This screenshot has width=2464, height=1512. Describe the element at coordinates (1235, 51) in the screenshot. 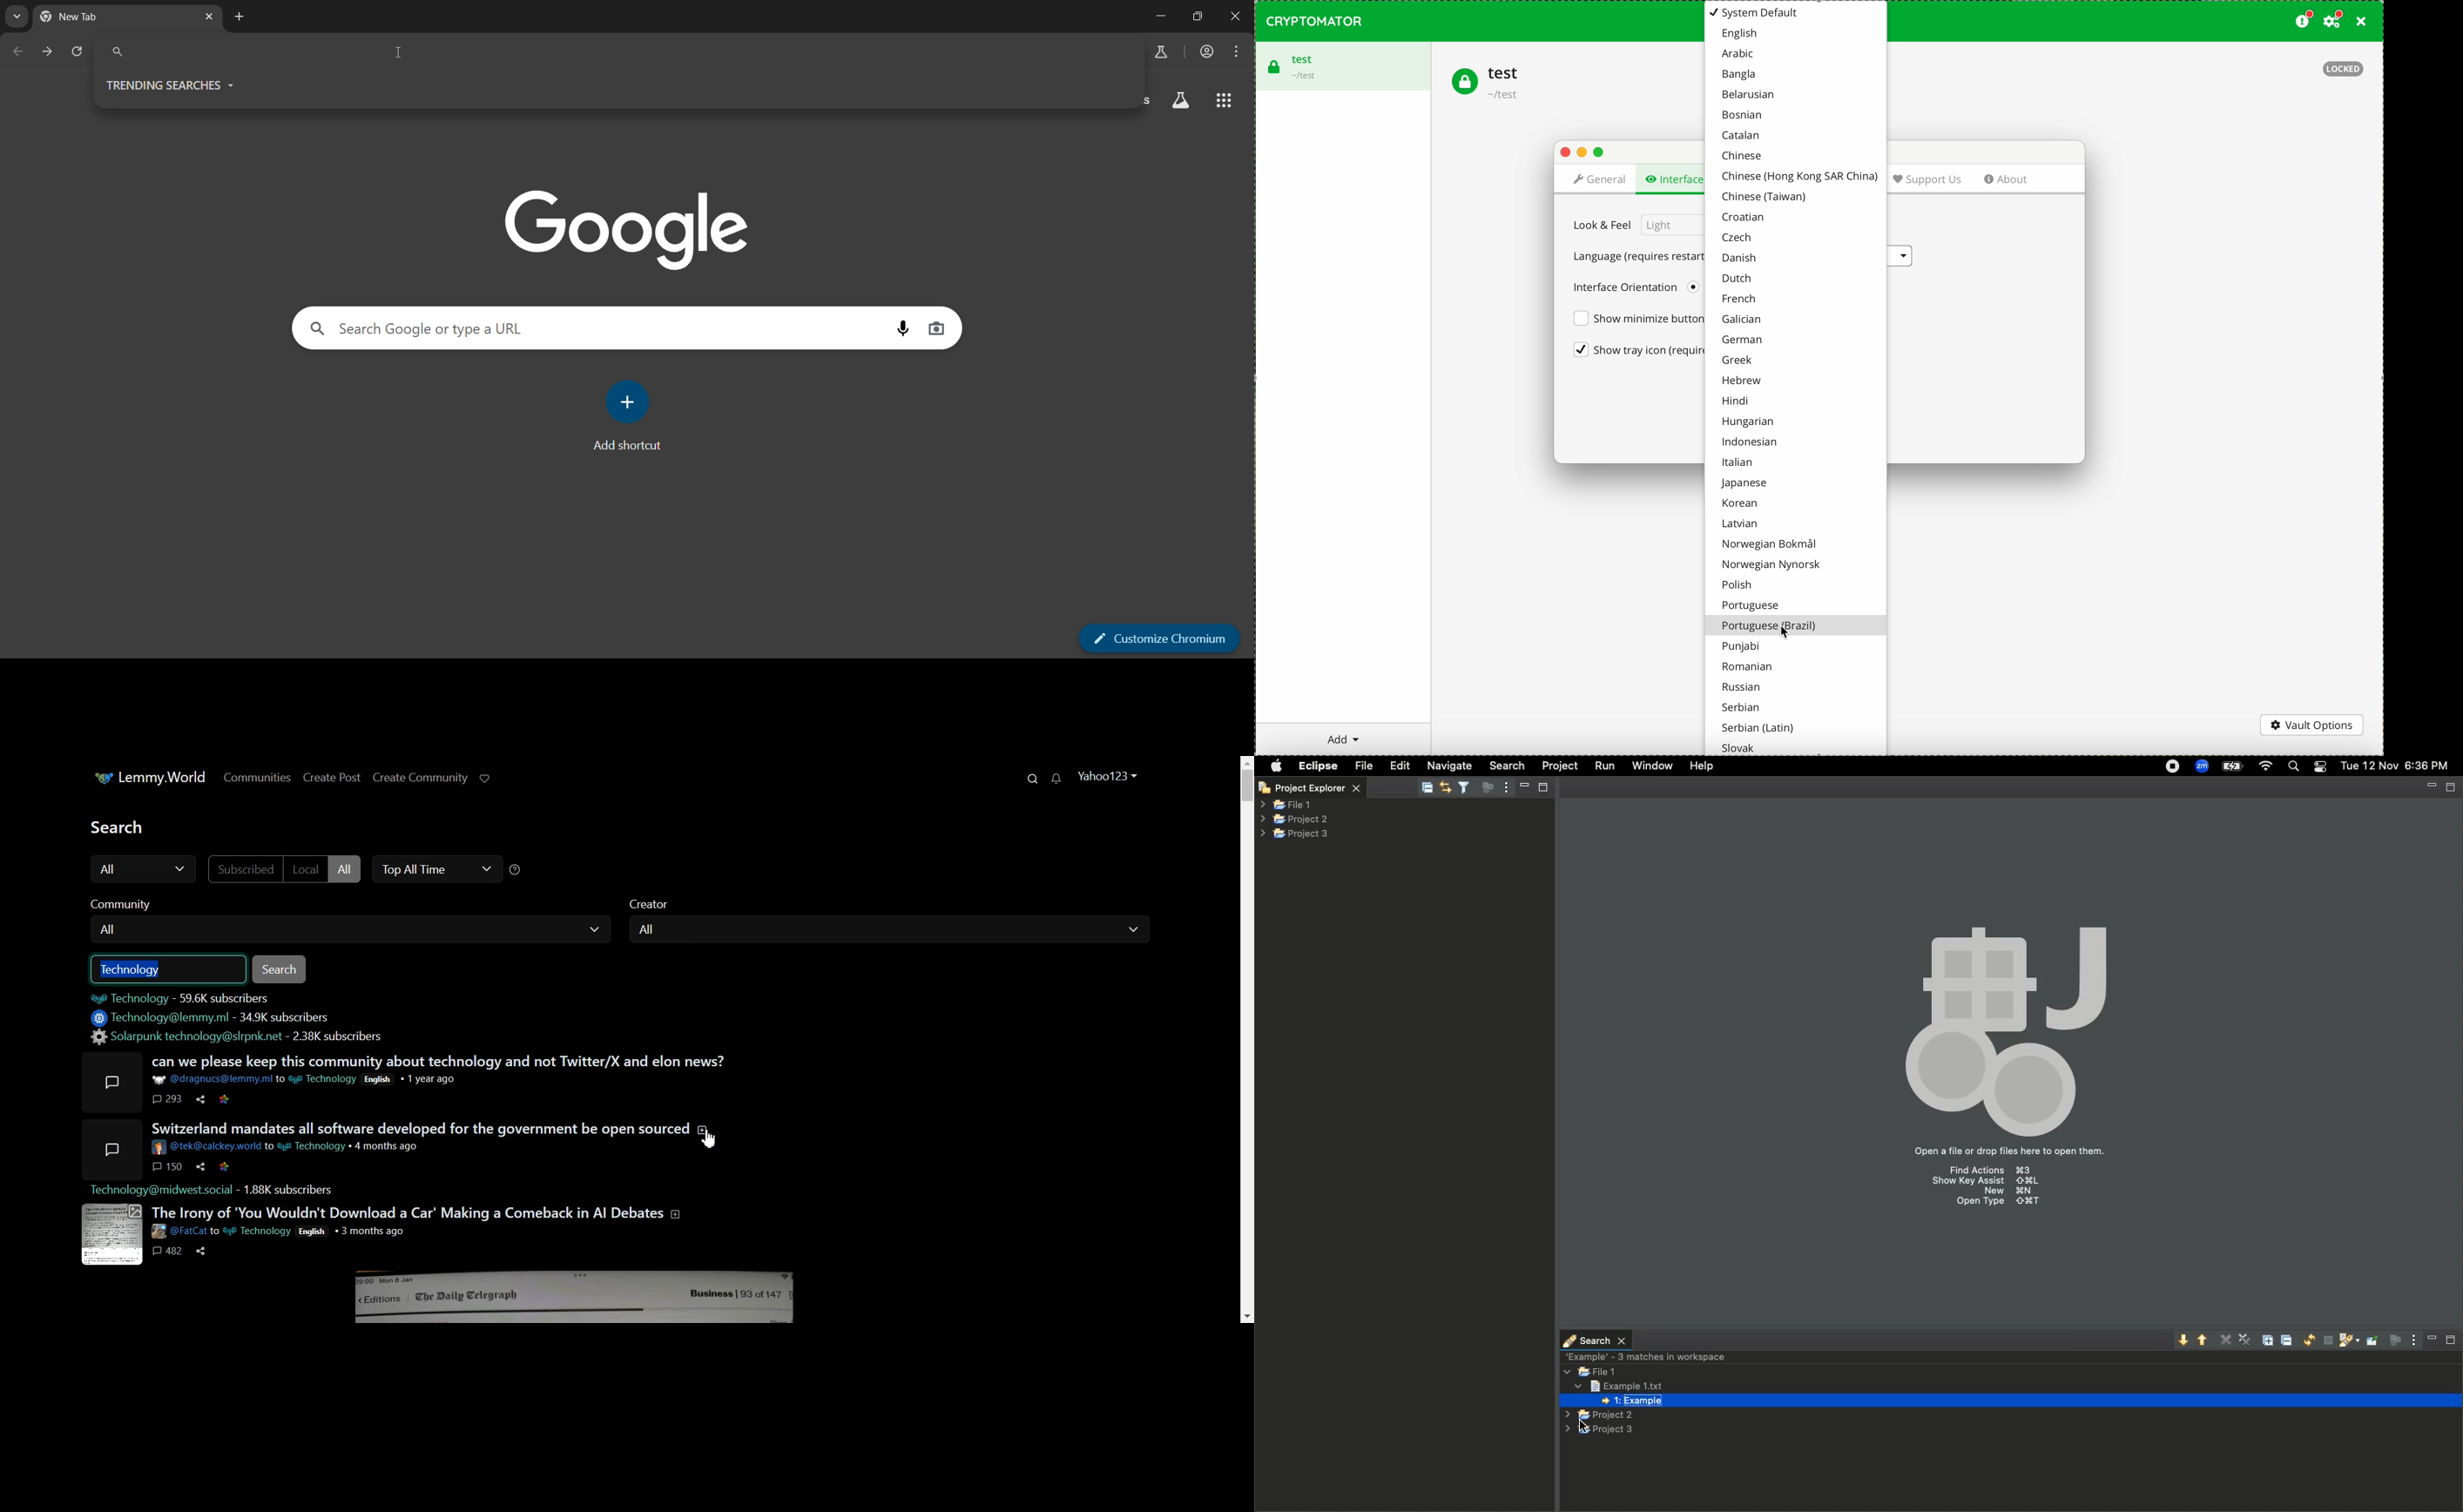

I see `options` at that location.